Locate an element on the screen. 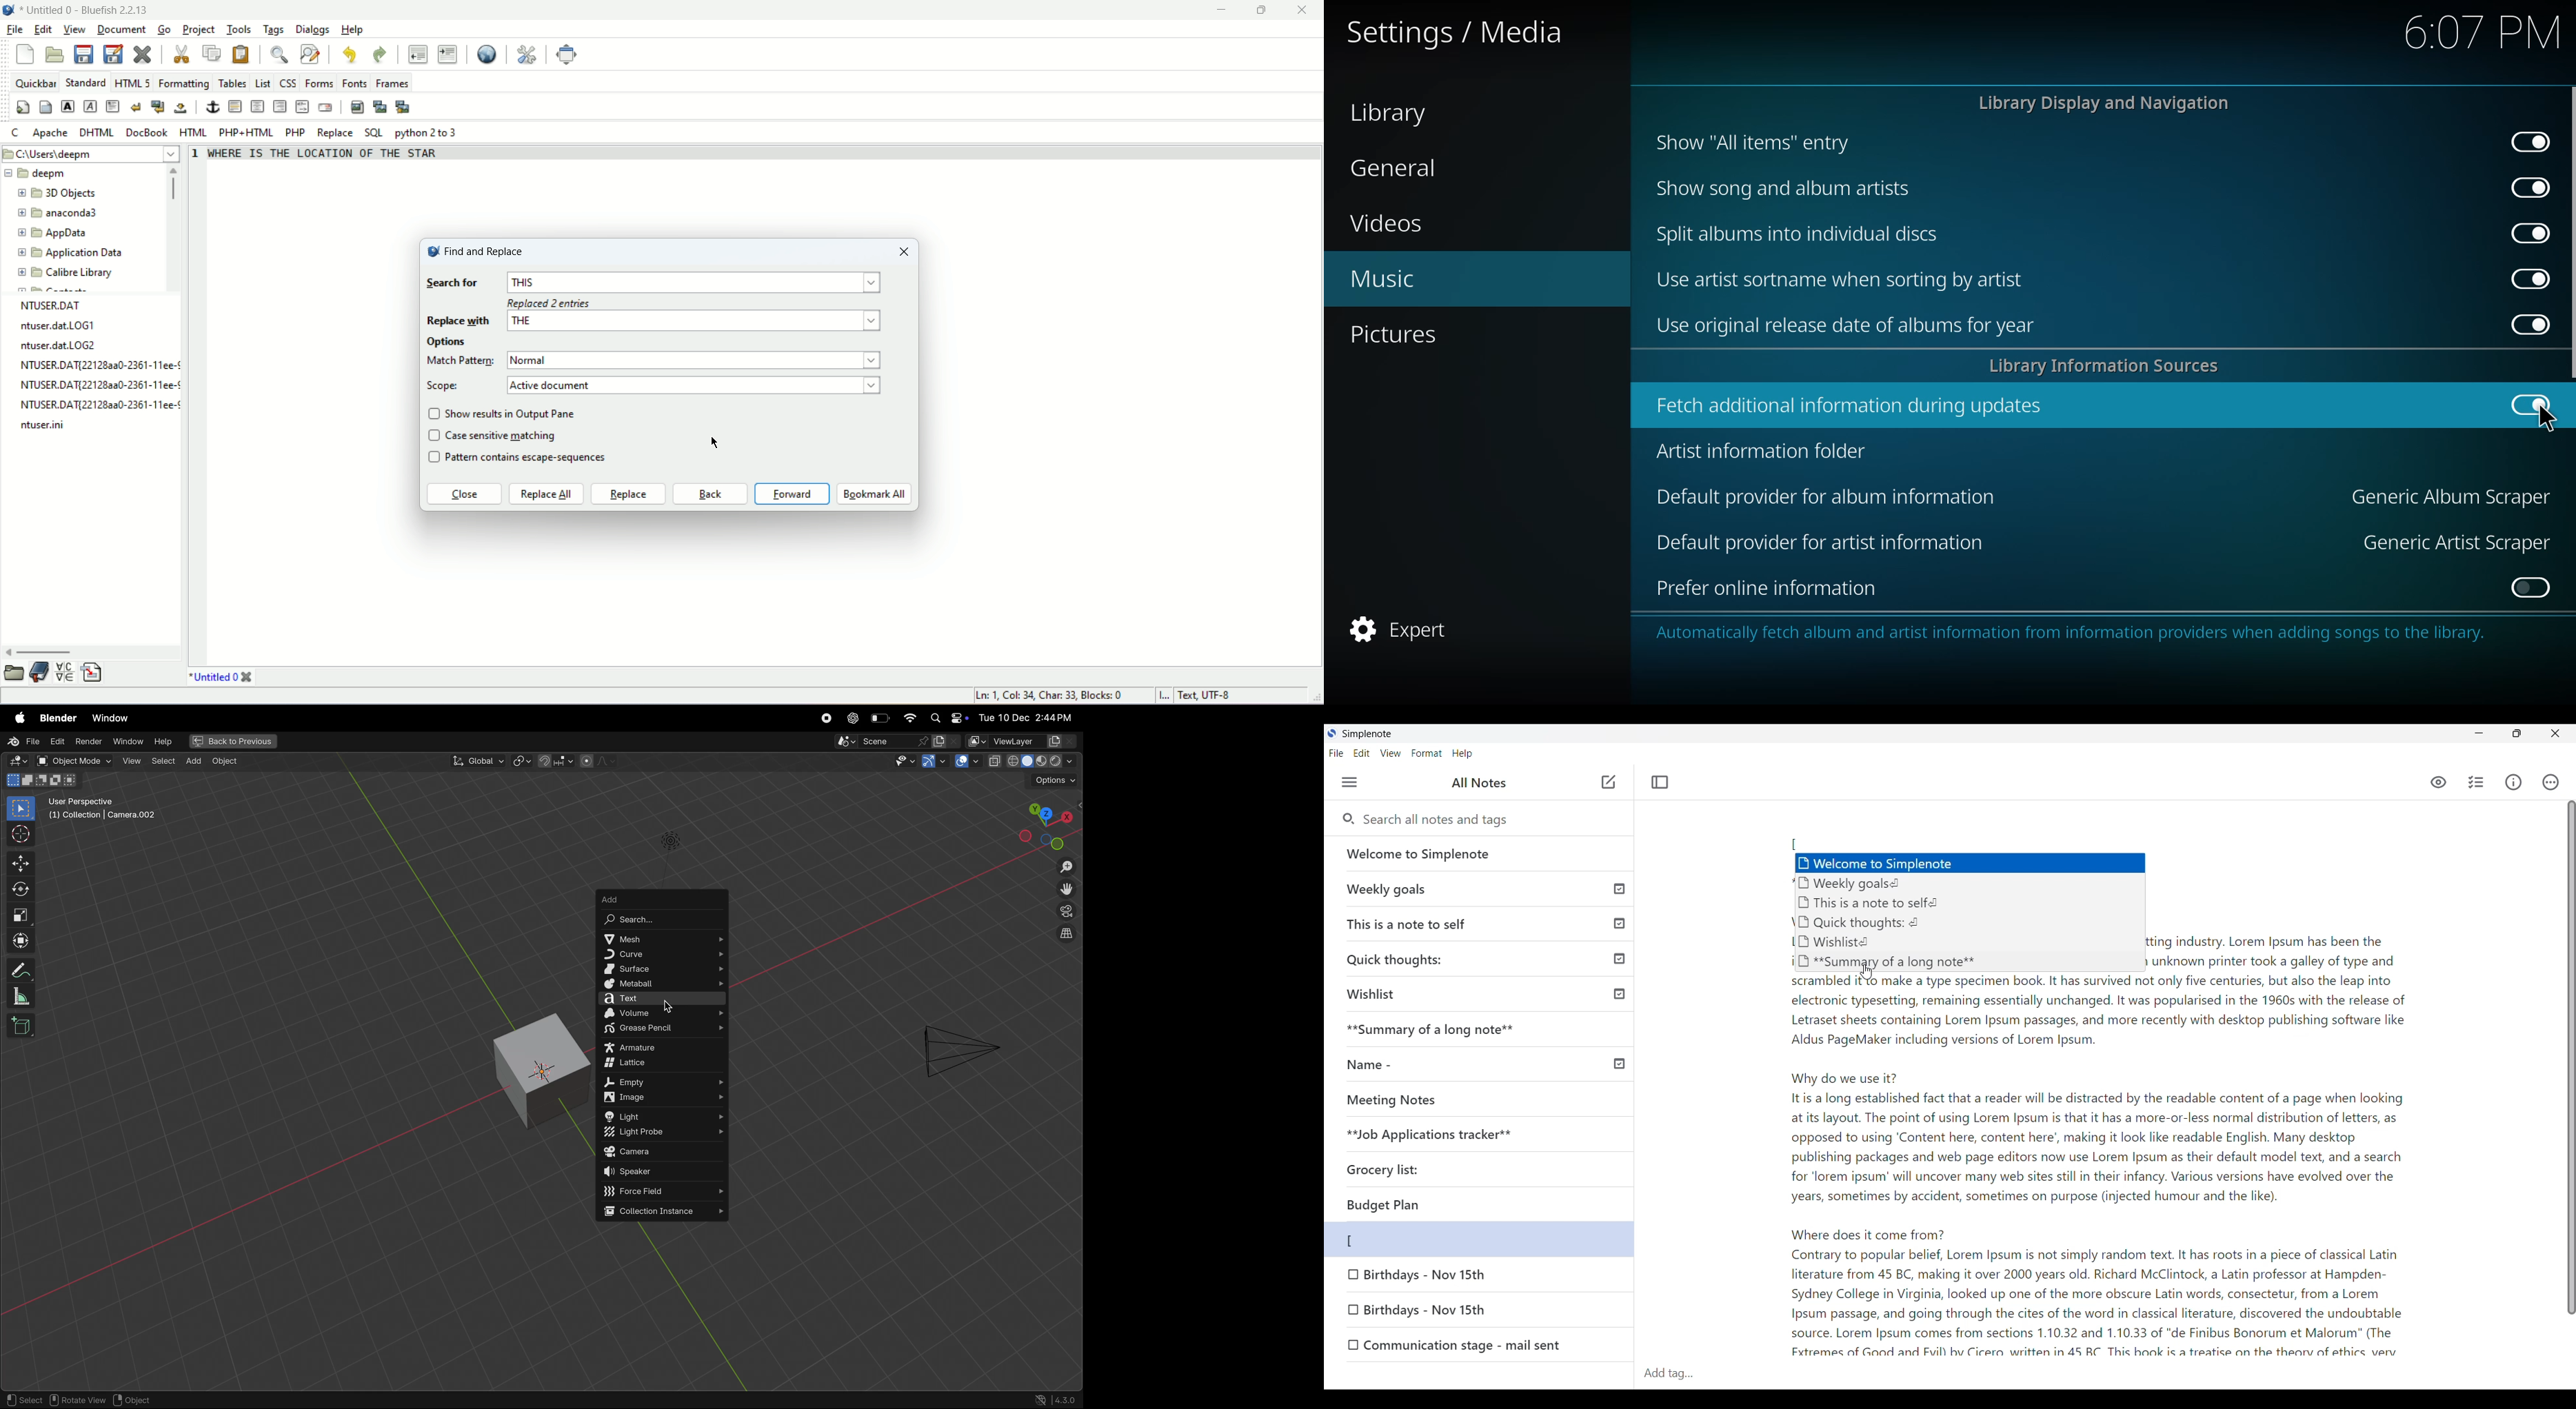 The width and height of the screenshot is (2576, 1428). formatting is located at coordinates (183, 84).